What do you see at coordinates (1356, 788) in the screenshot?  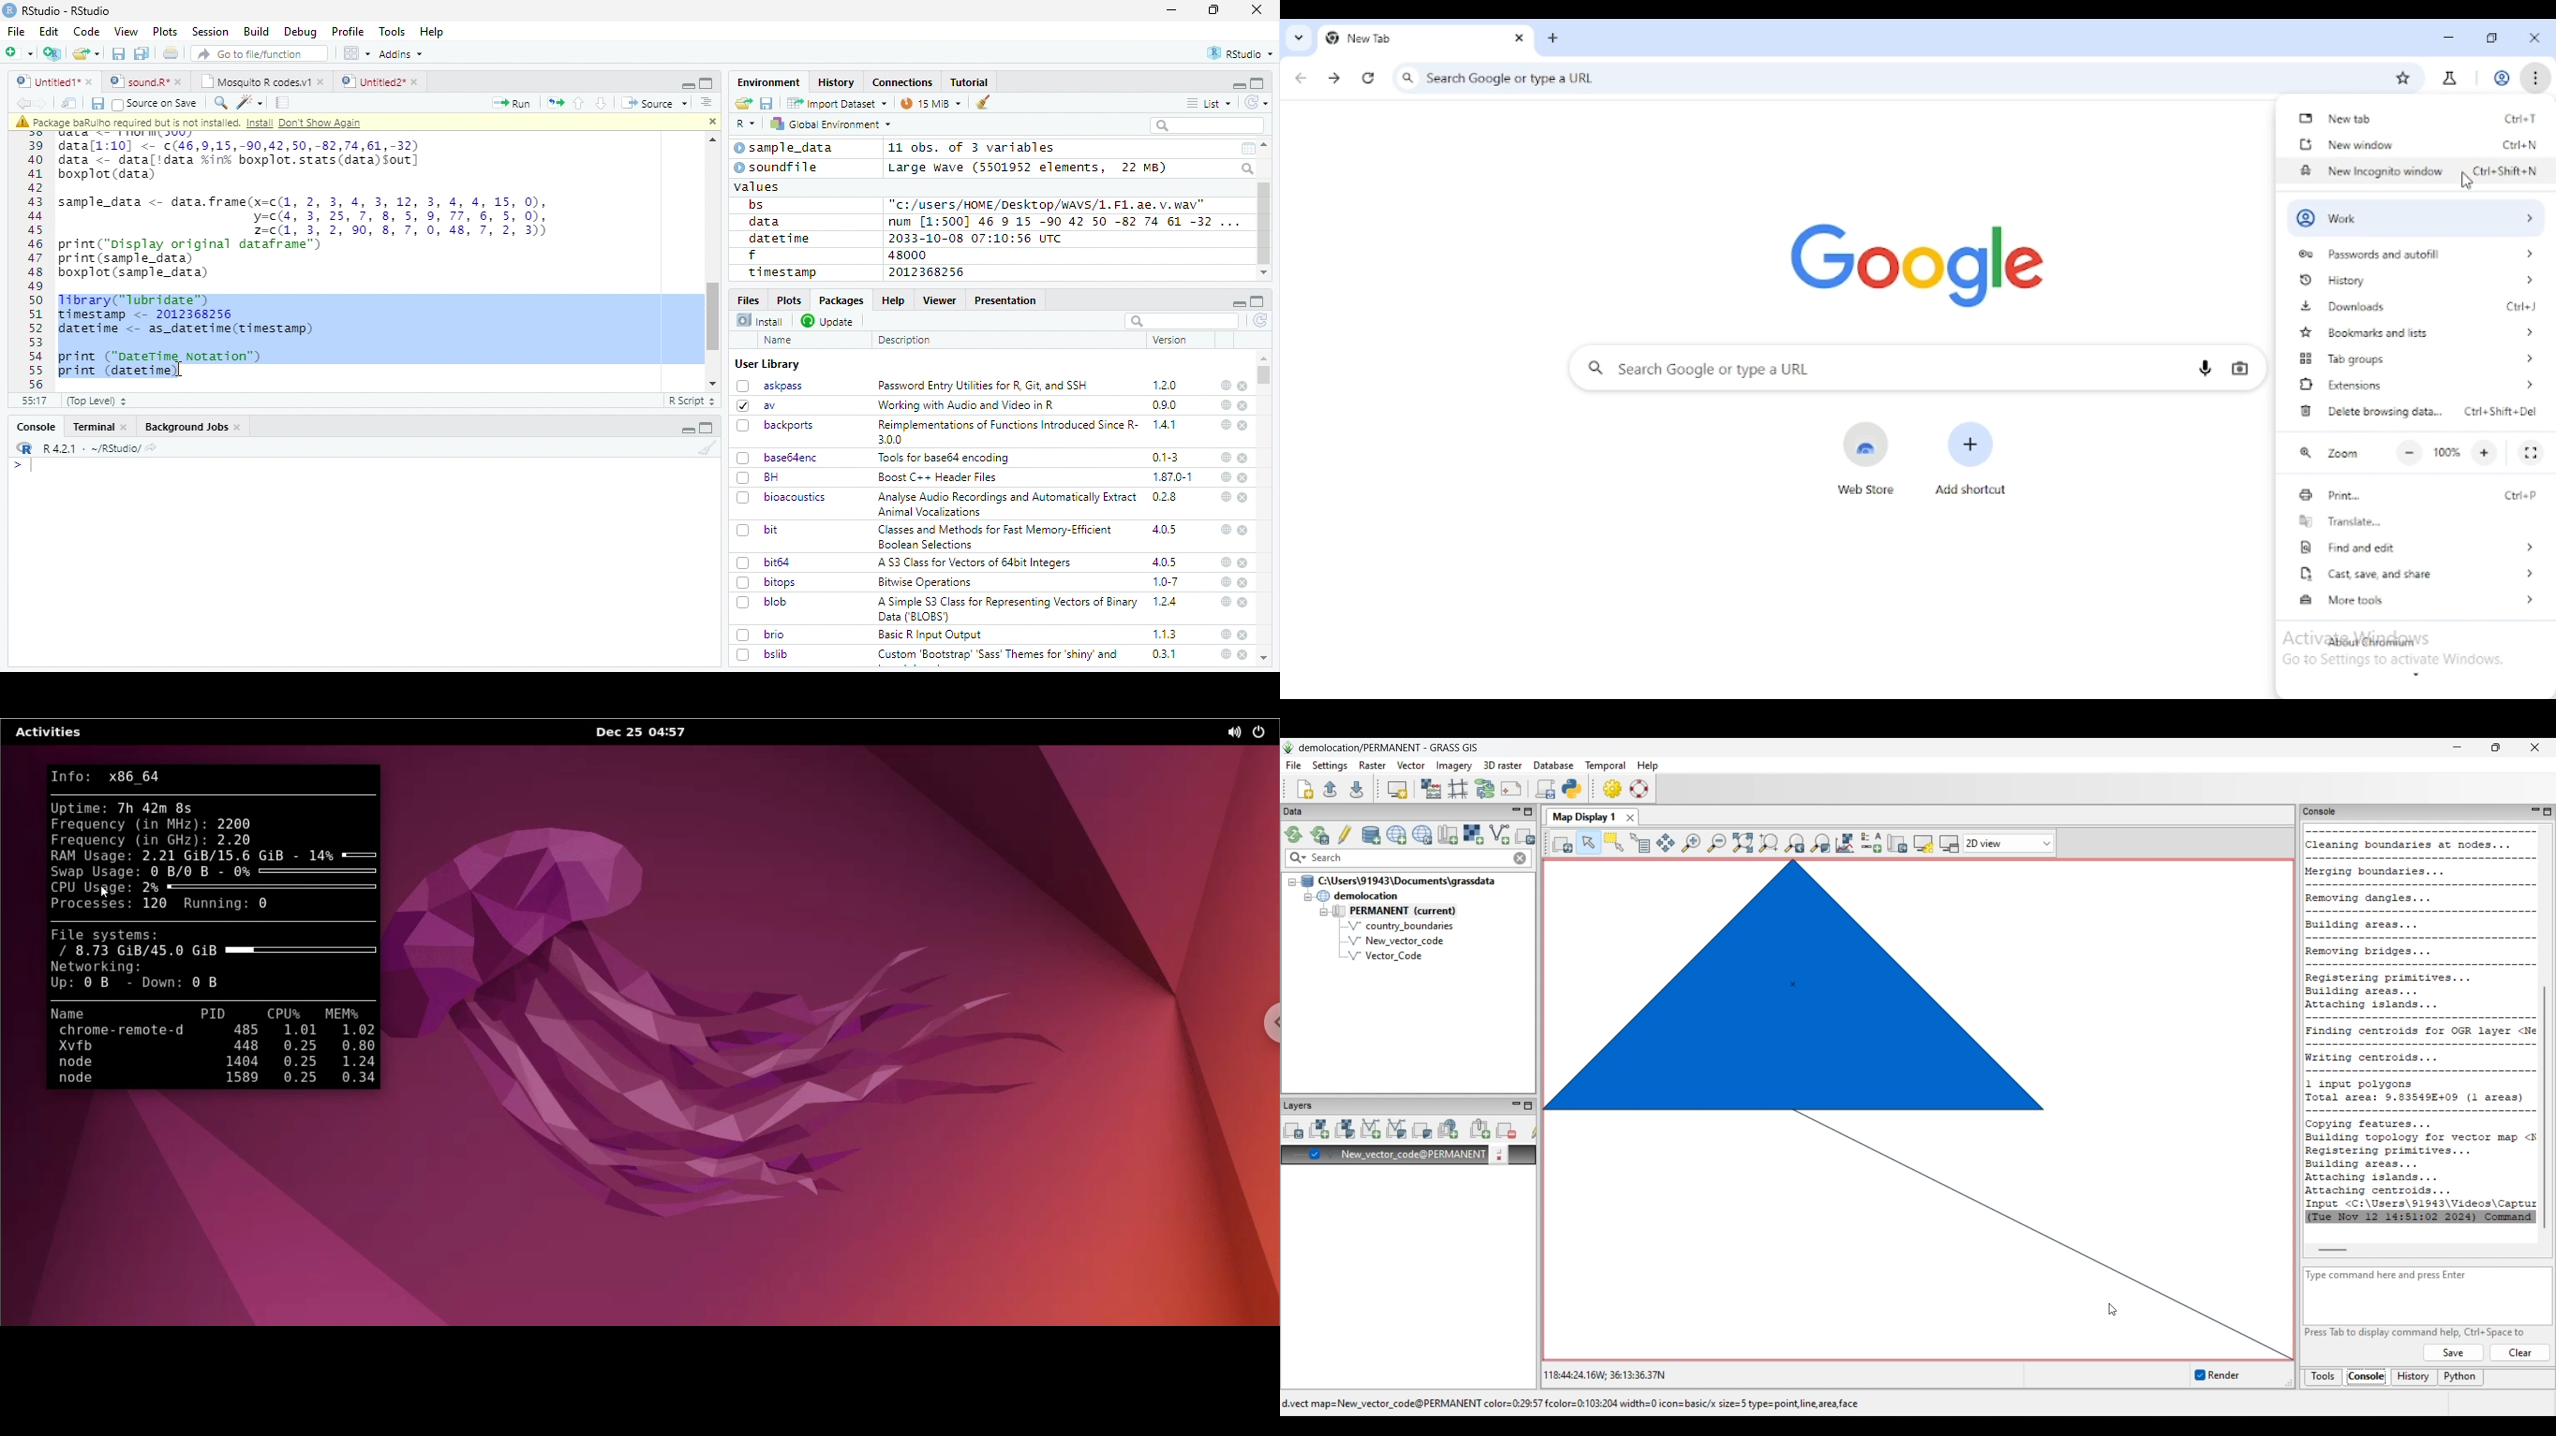 I see `Save current workspace to file` at bounding box center [1356, 788].